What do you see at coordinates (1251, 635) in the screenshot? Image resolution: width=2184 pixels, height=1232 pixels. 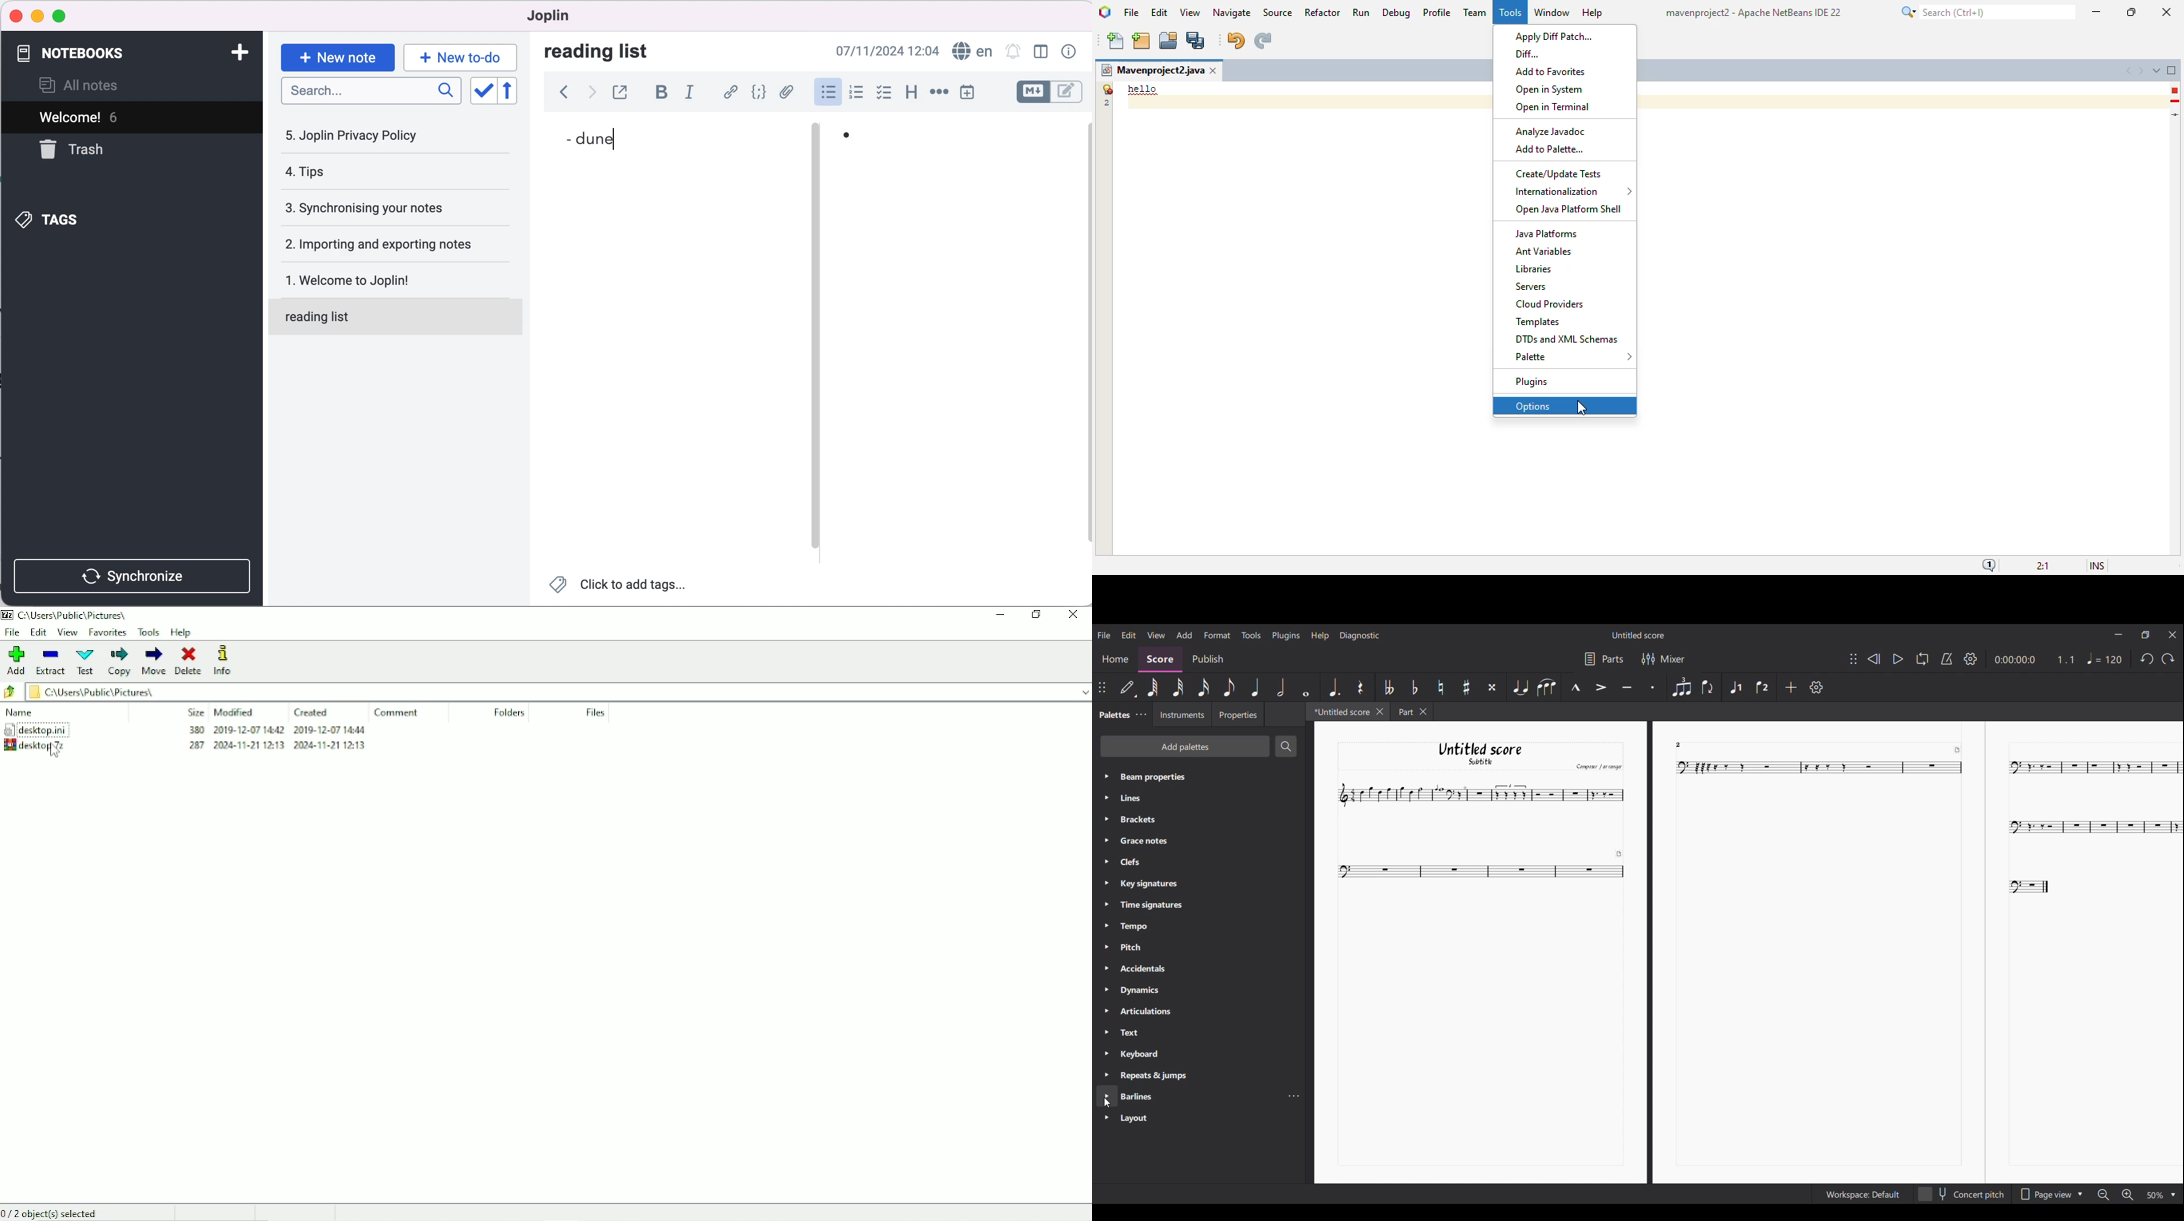 I see `Tools menu` at bounding box center [1251, 635].